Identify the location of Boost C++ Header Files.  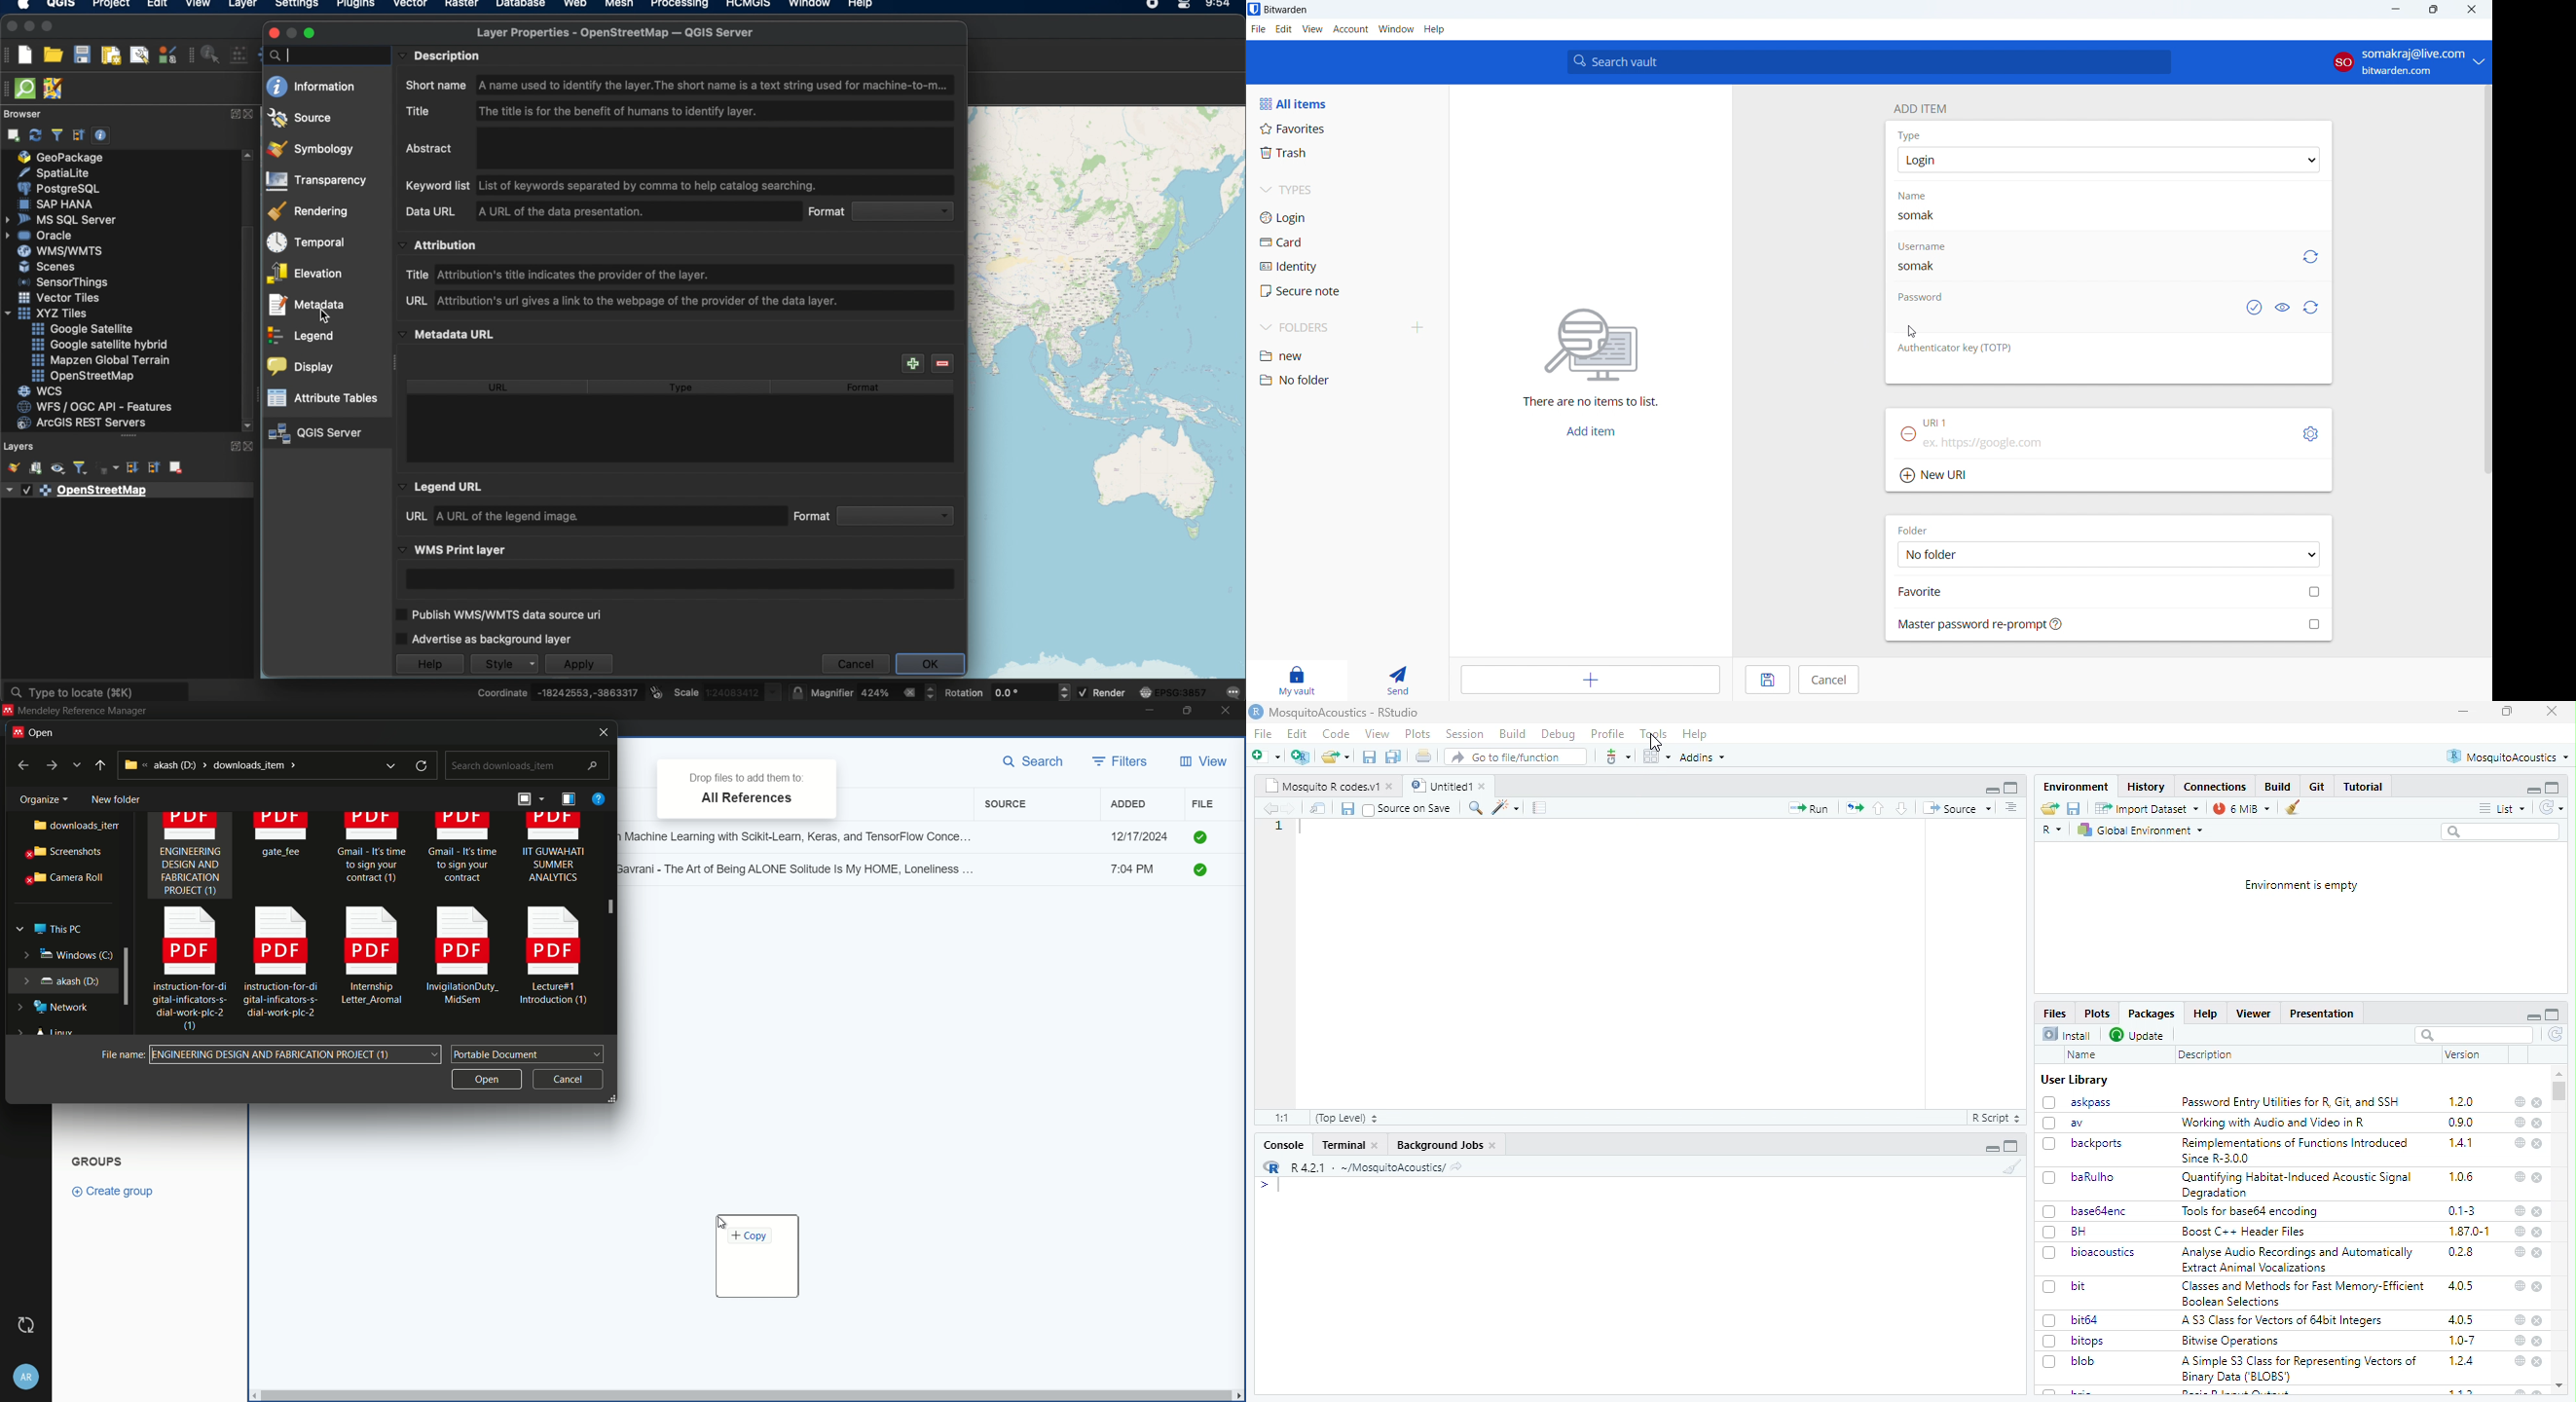
(2249, 1232).